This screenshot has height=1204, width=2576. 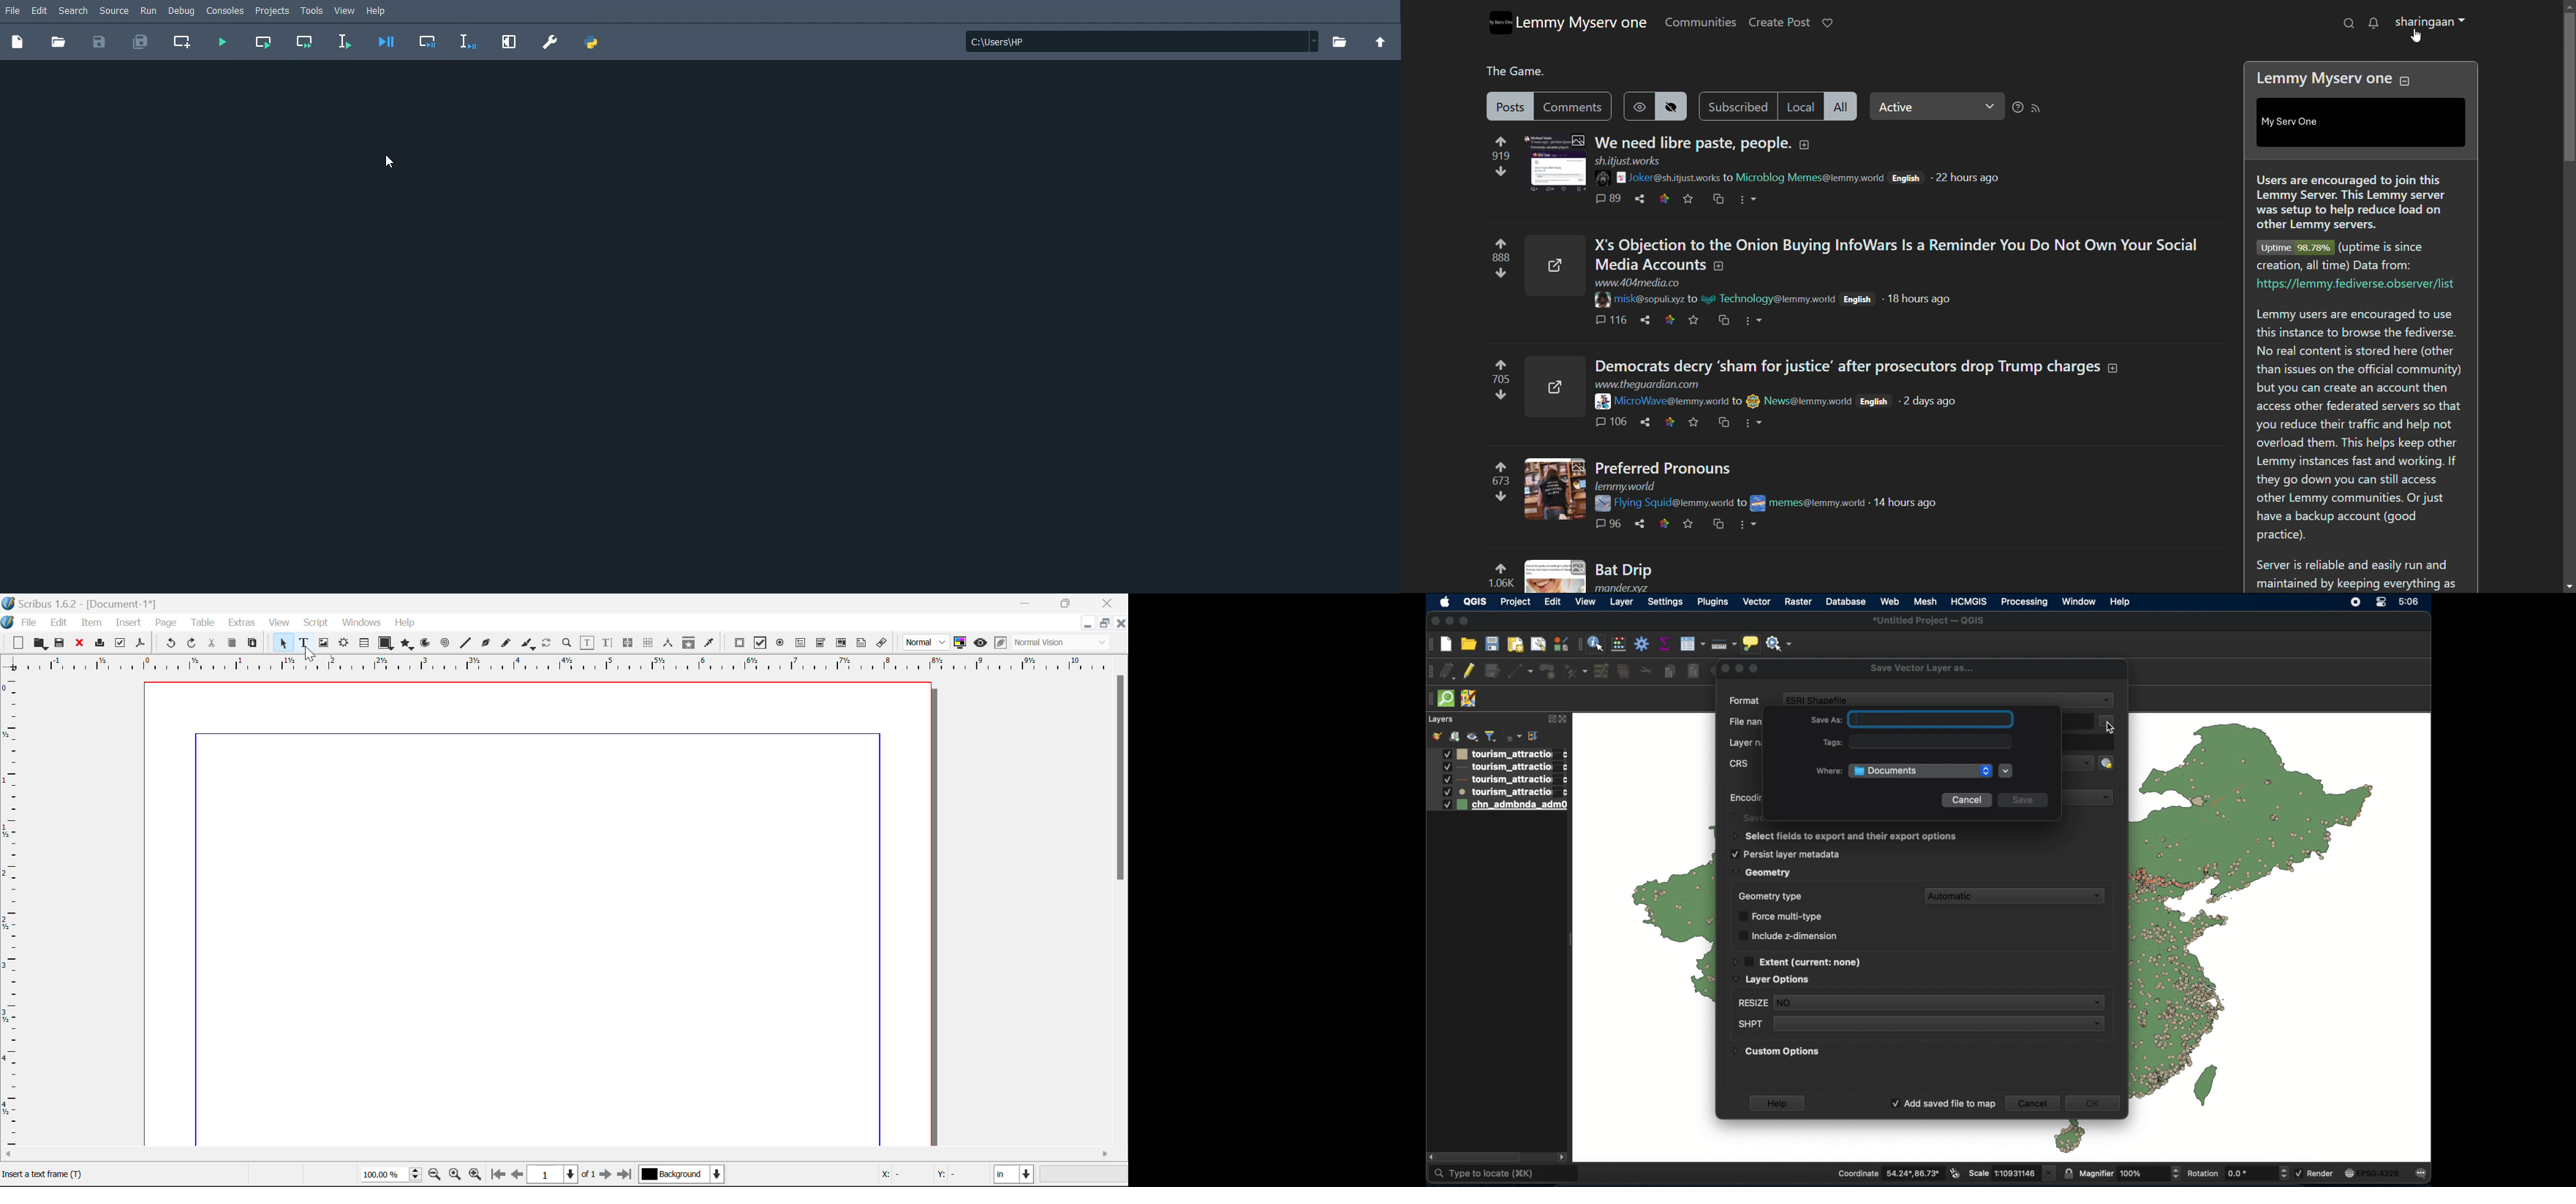 I want to click on Cursor, so click(x=393, y=162).